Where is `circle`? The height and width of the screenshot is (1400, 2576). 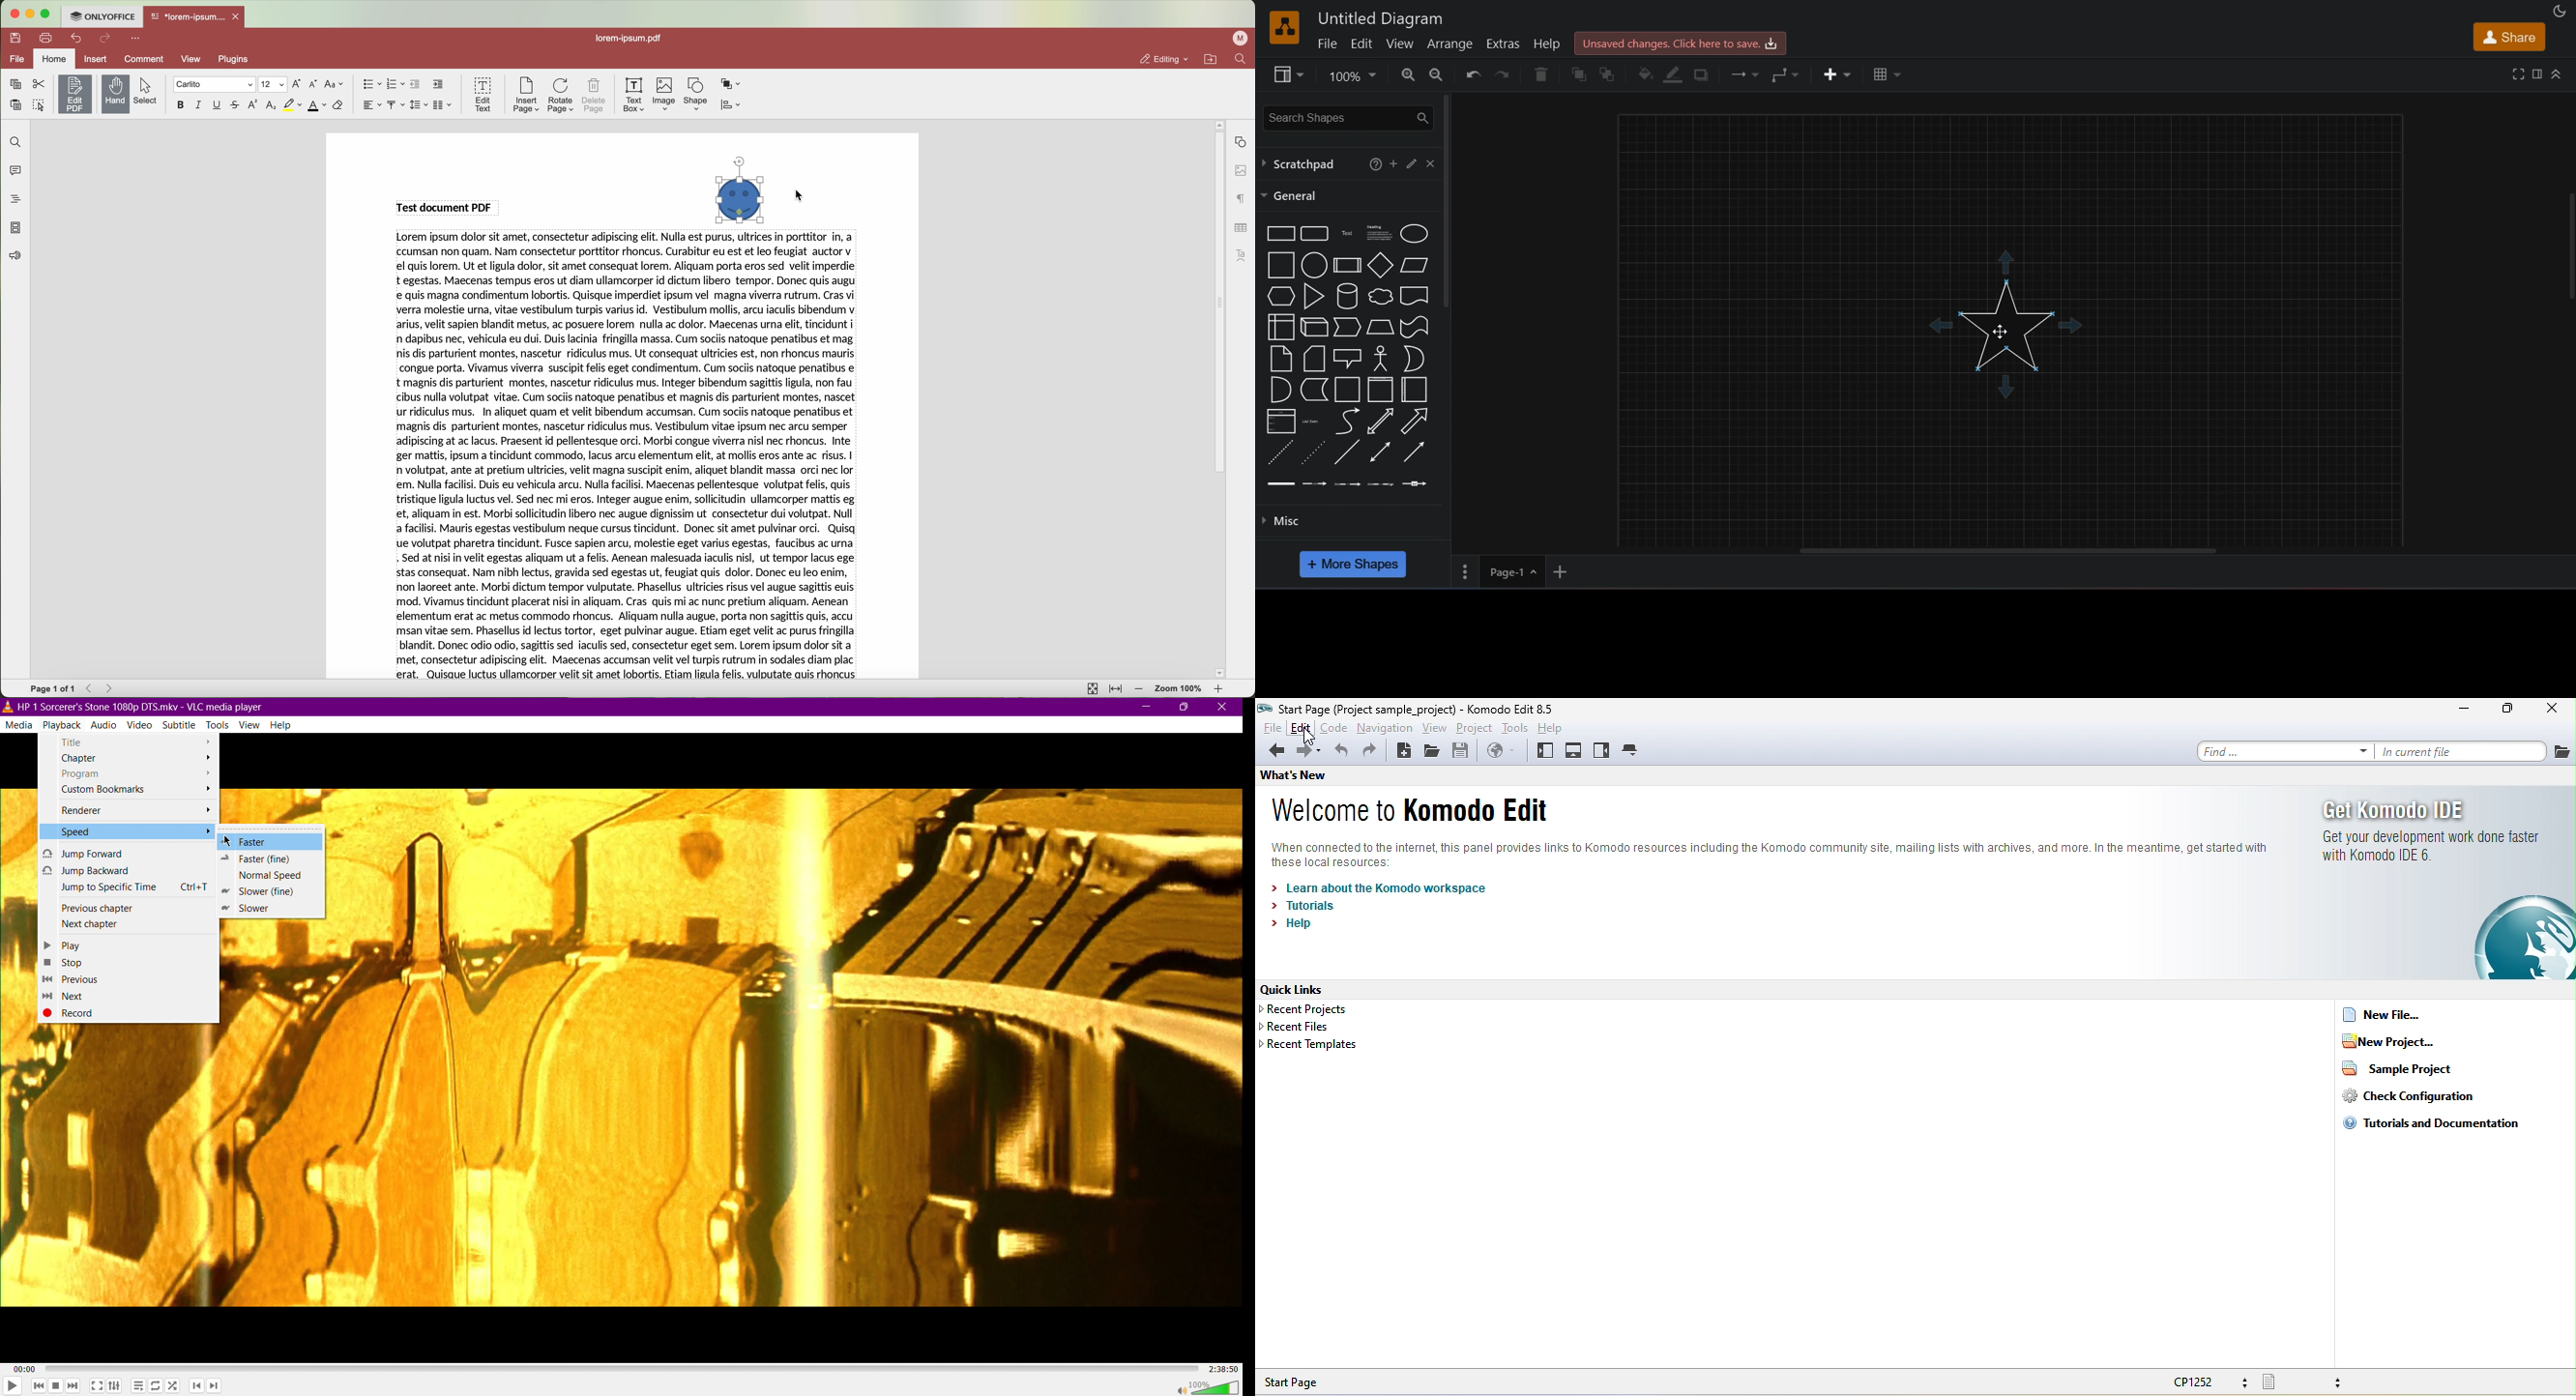 circle is located at coordinates (1314, 264).